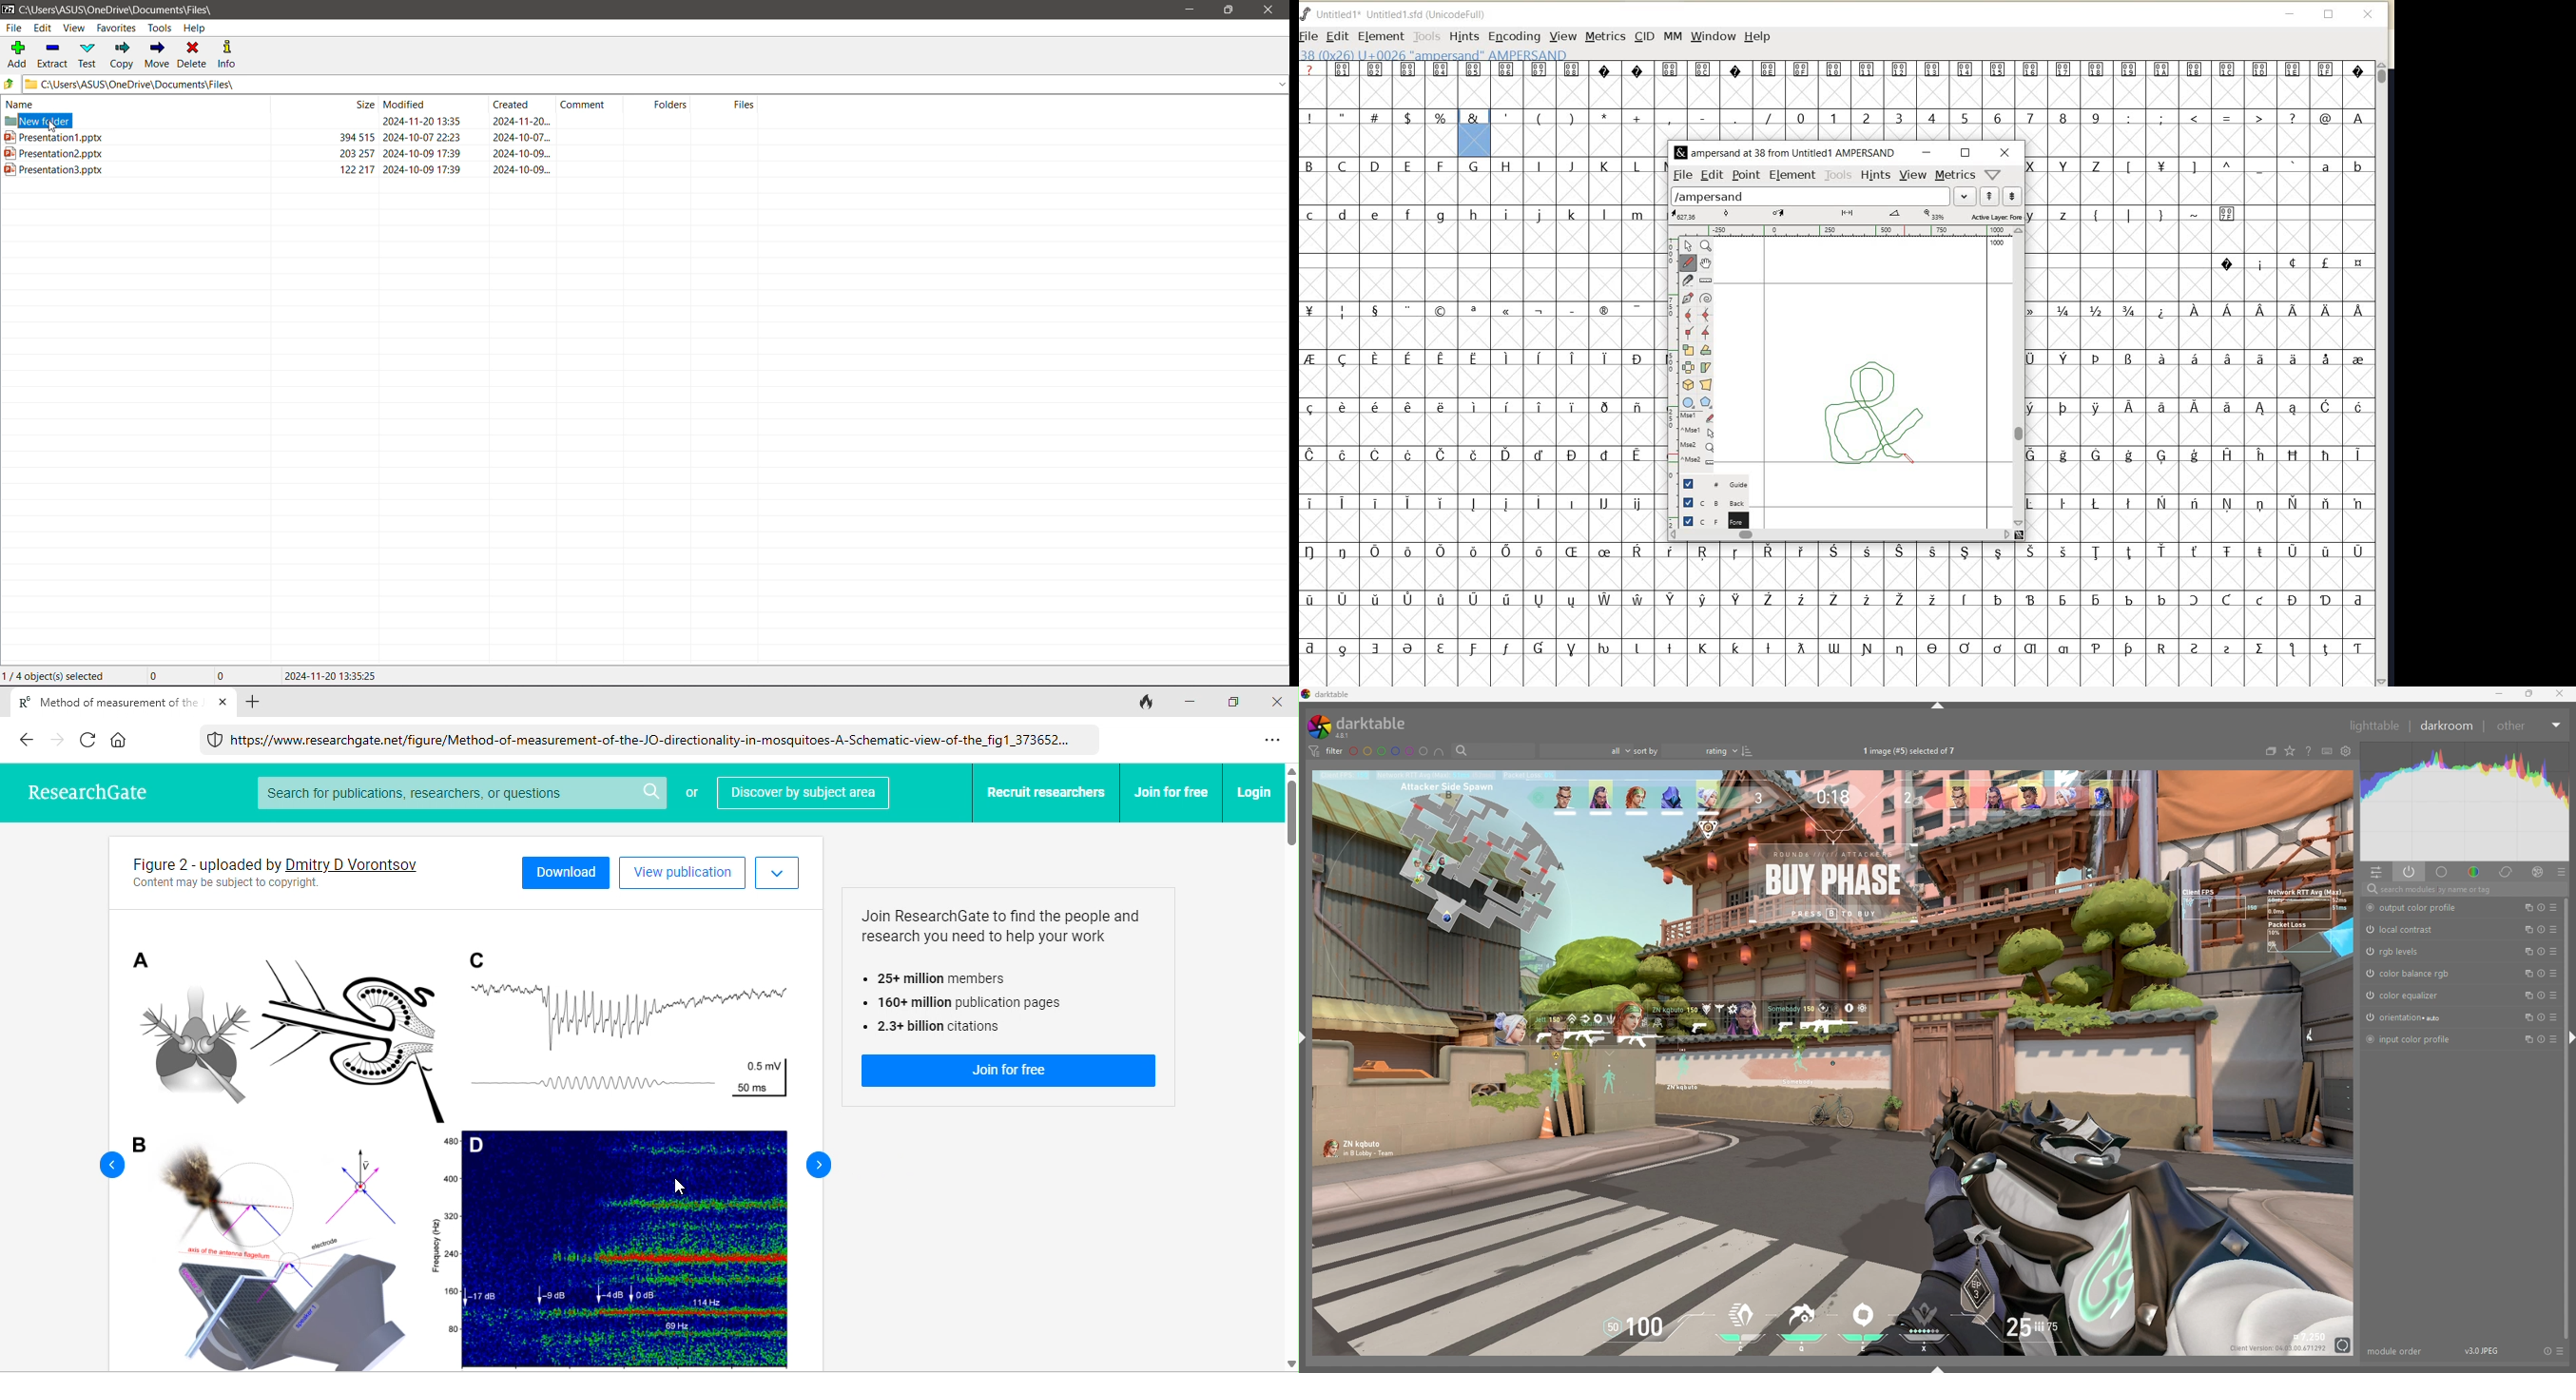 This screenshot has width=2576, height=1400. I want to click on SCROLLBAR, so click(2384, 373).